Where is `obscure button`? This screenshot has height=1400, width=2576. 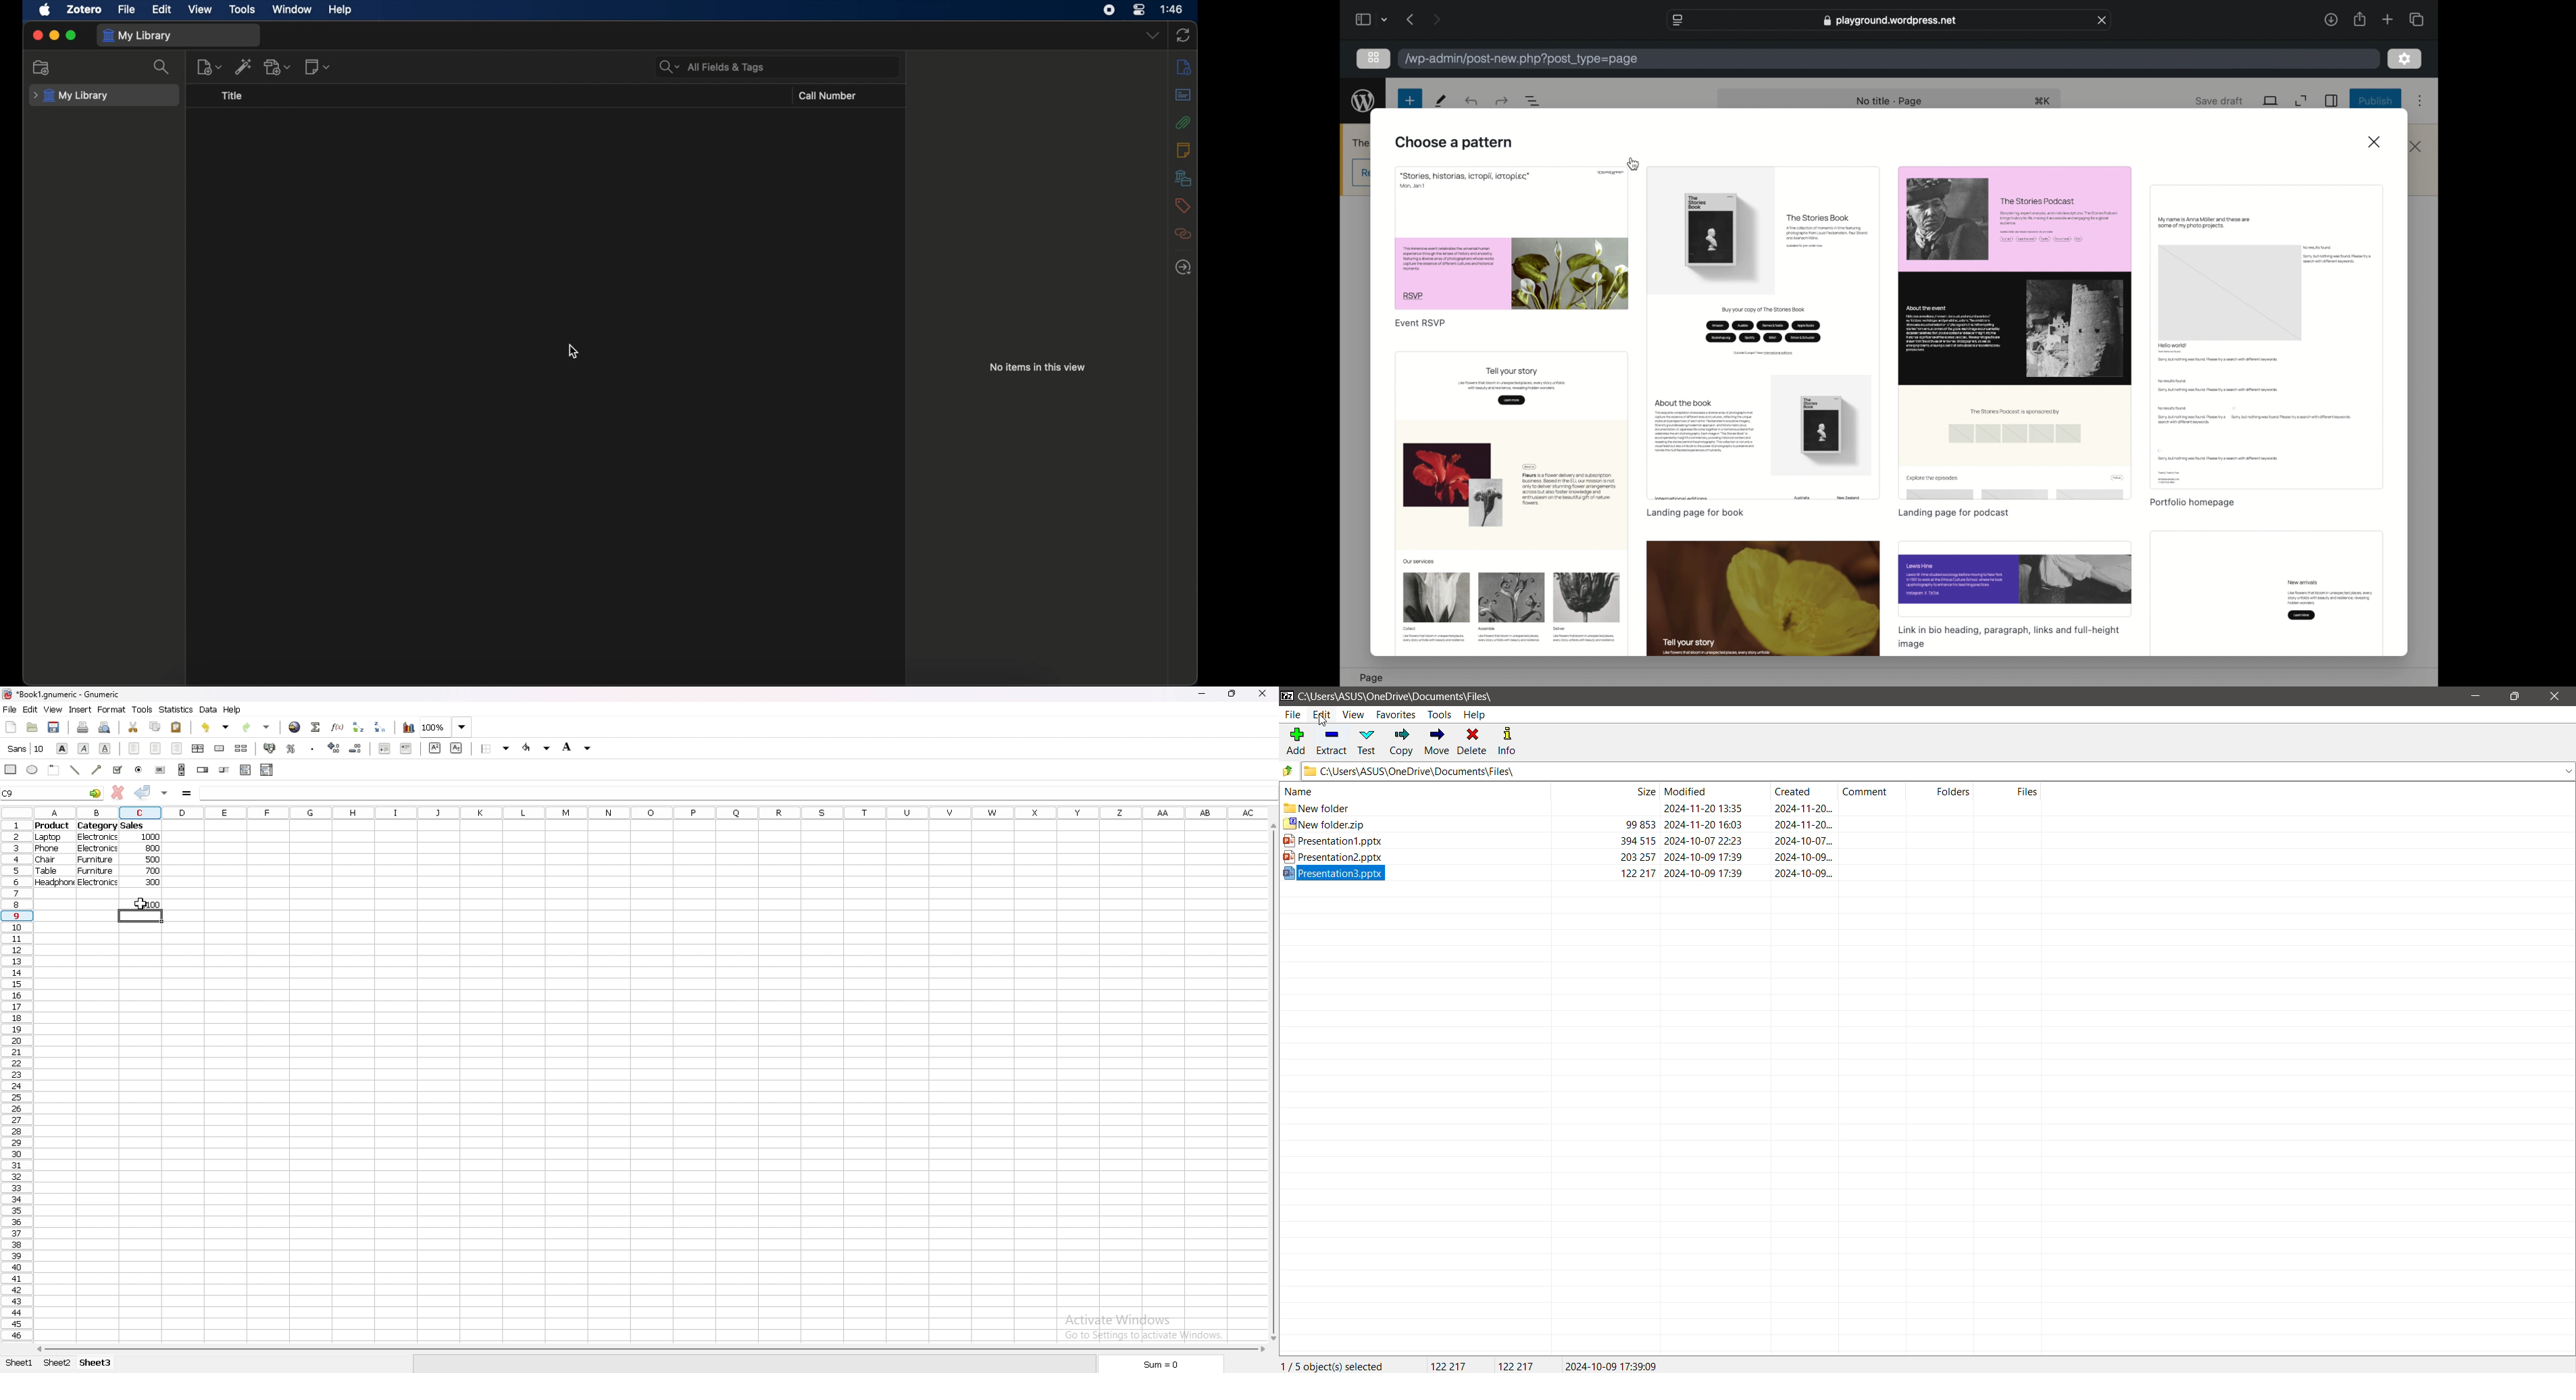 obscure button is located at coordinates (1362, 174).